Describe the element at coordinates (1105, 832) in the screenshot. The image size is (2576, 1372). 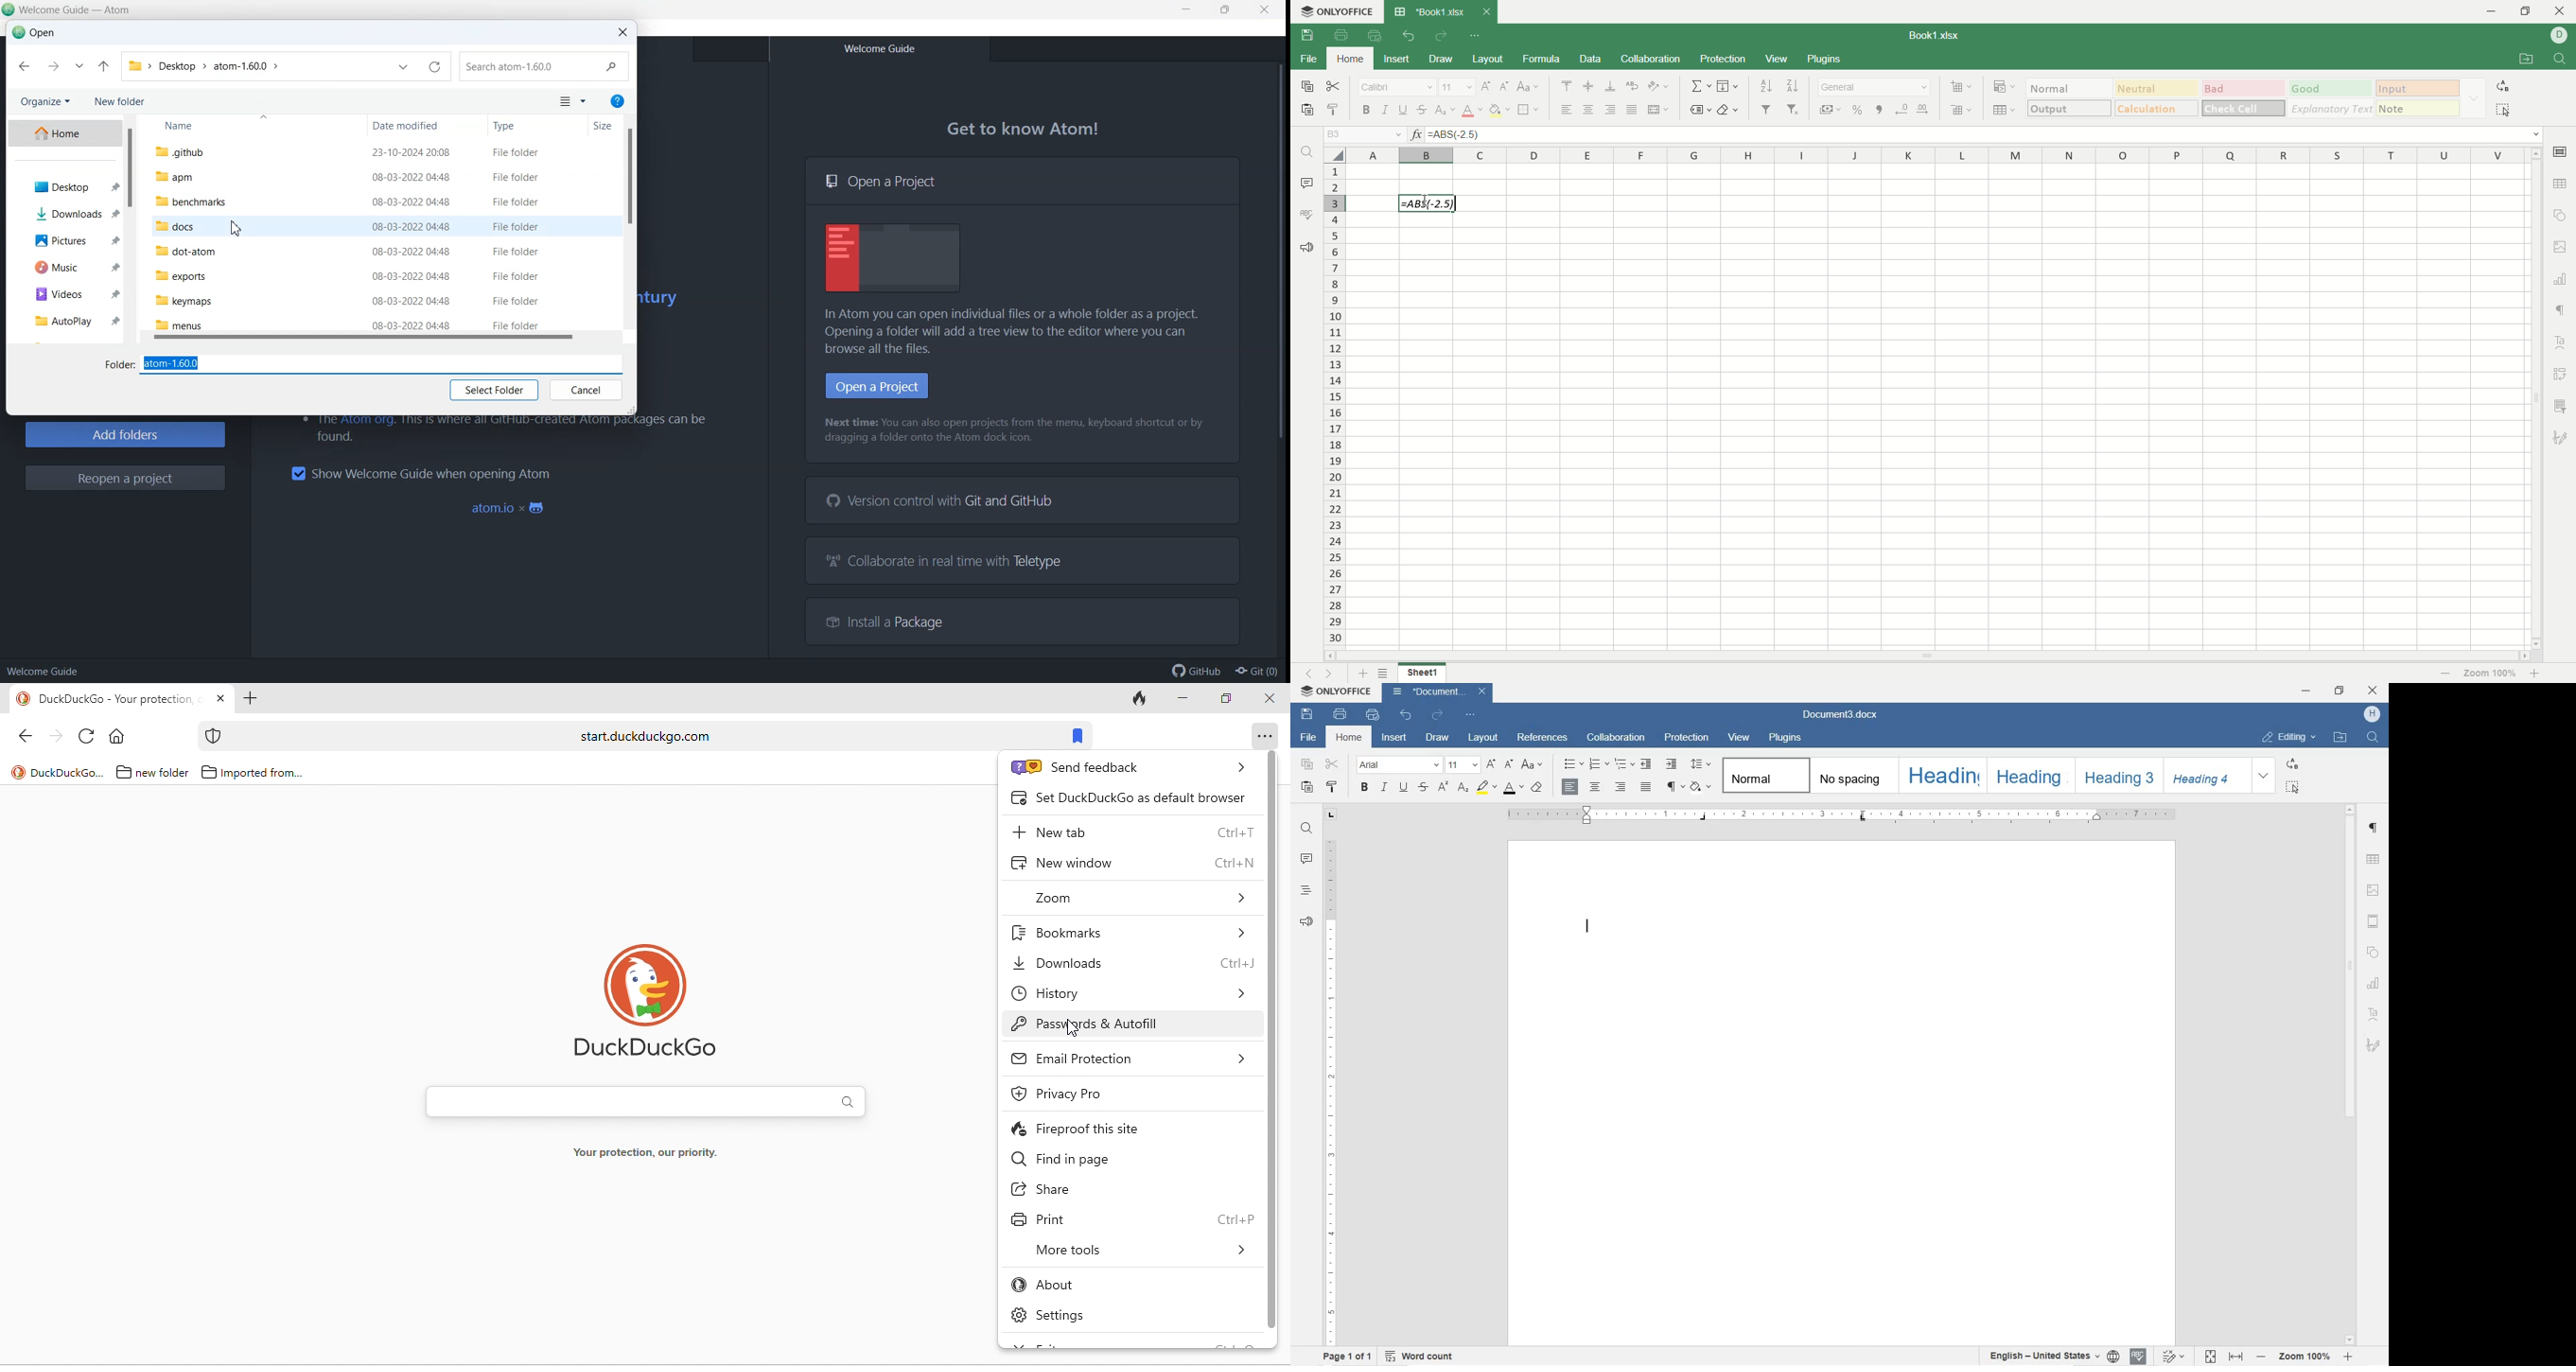
I see `new tab` at that location.